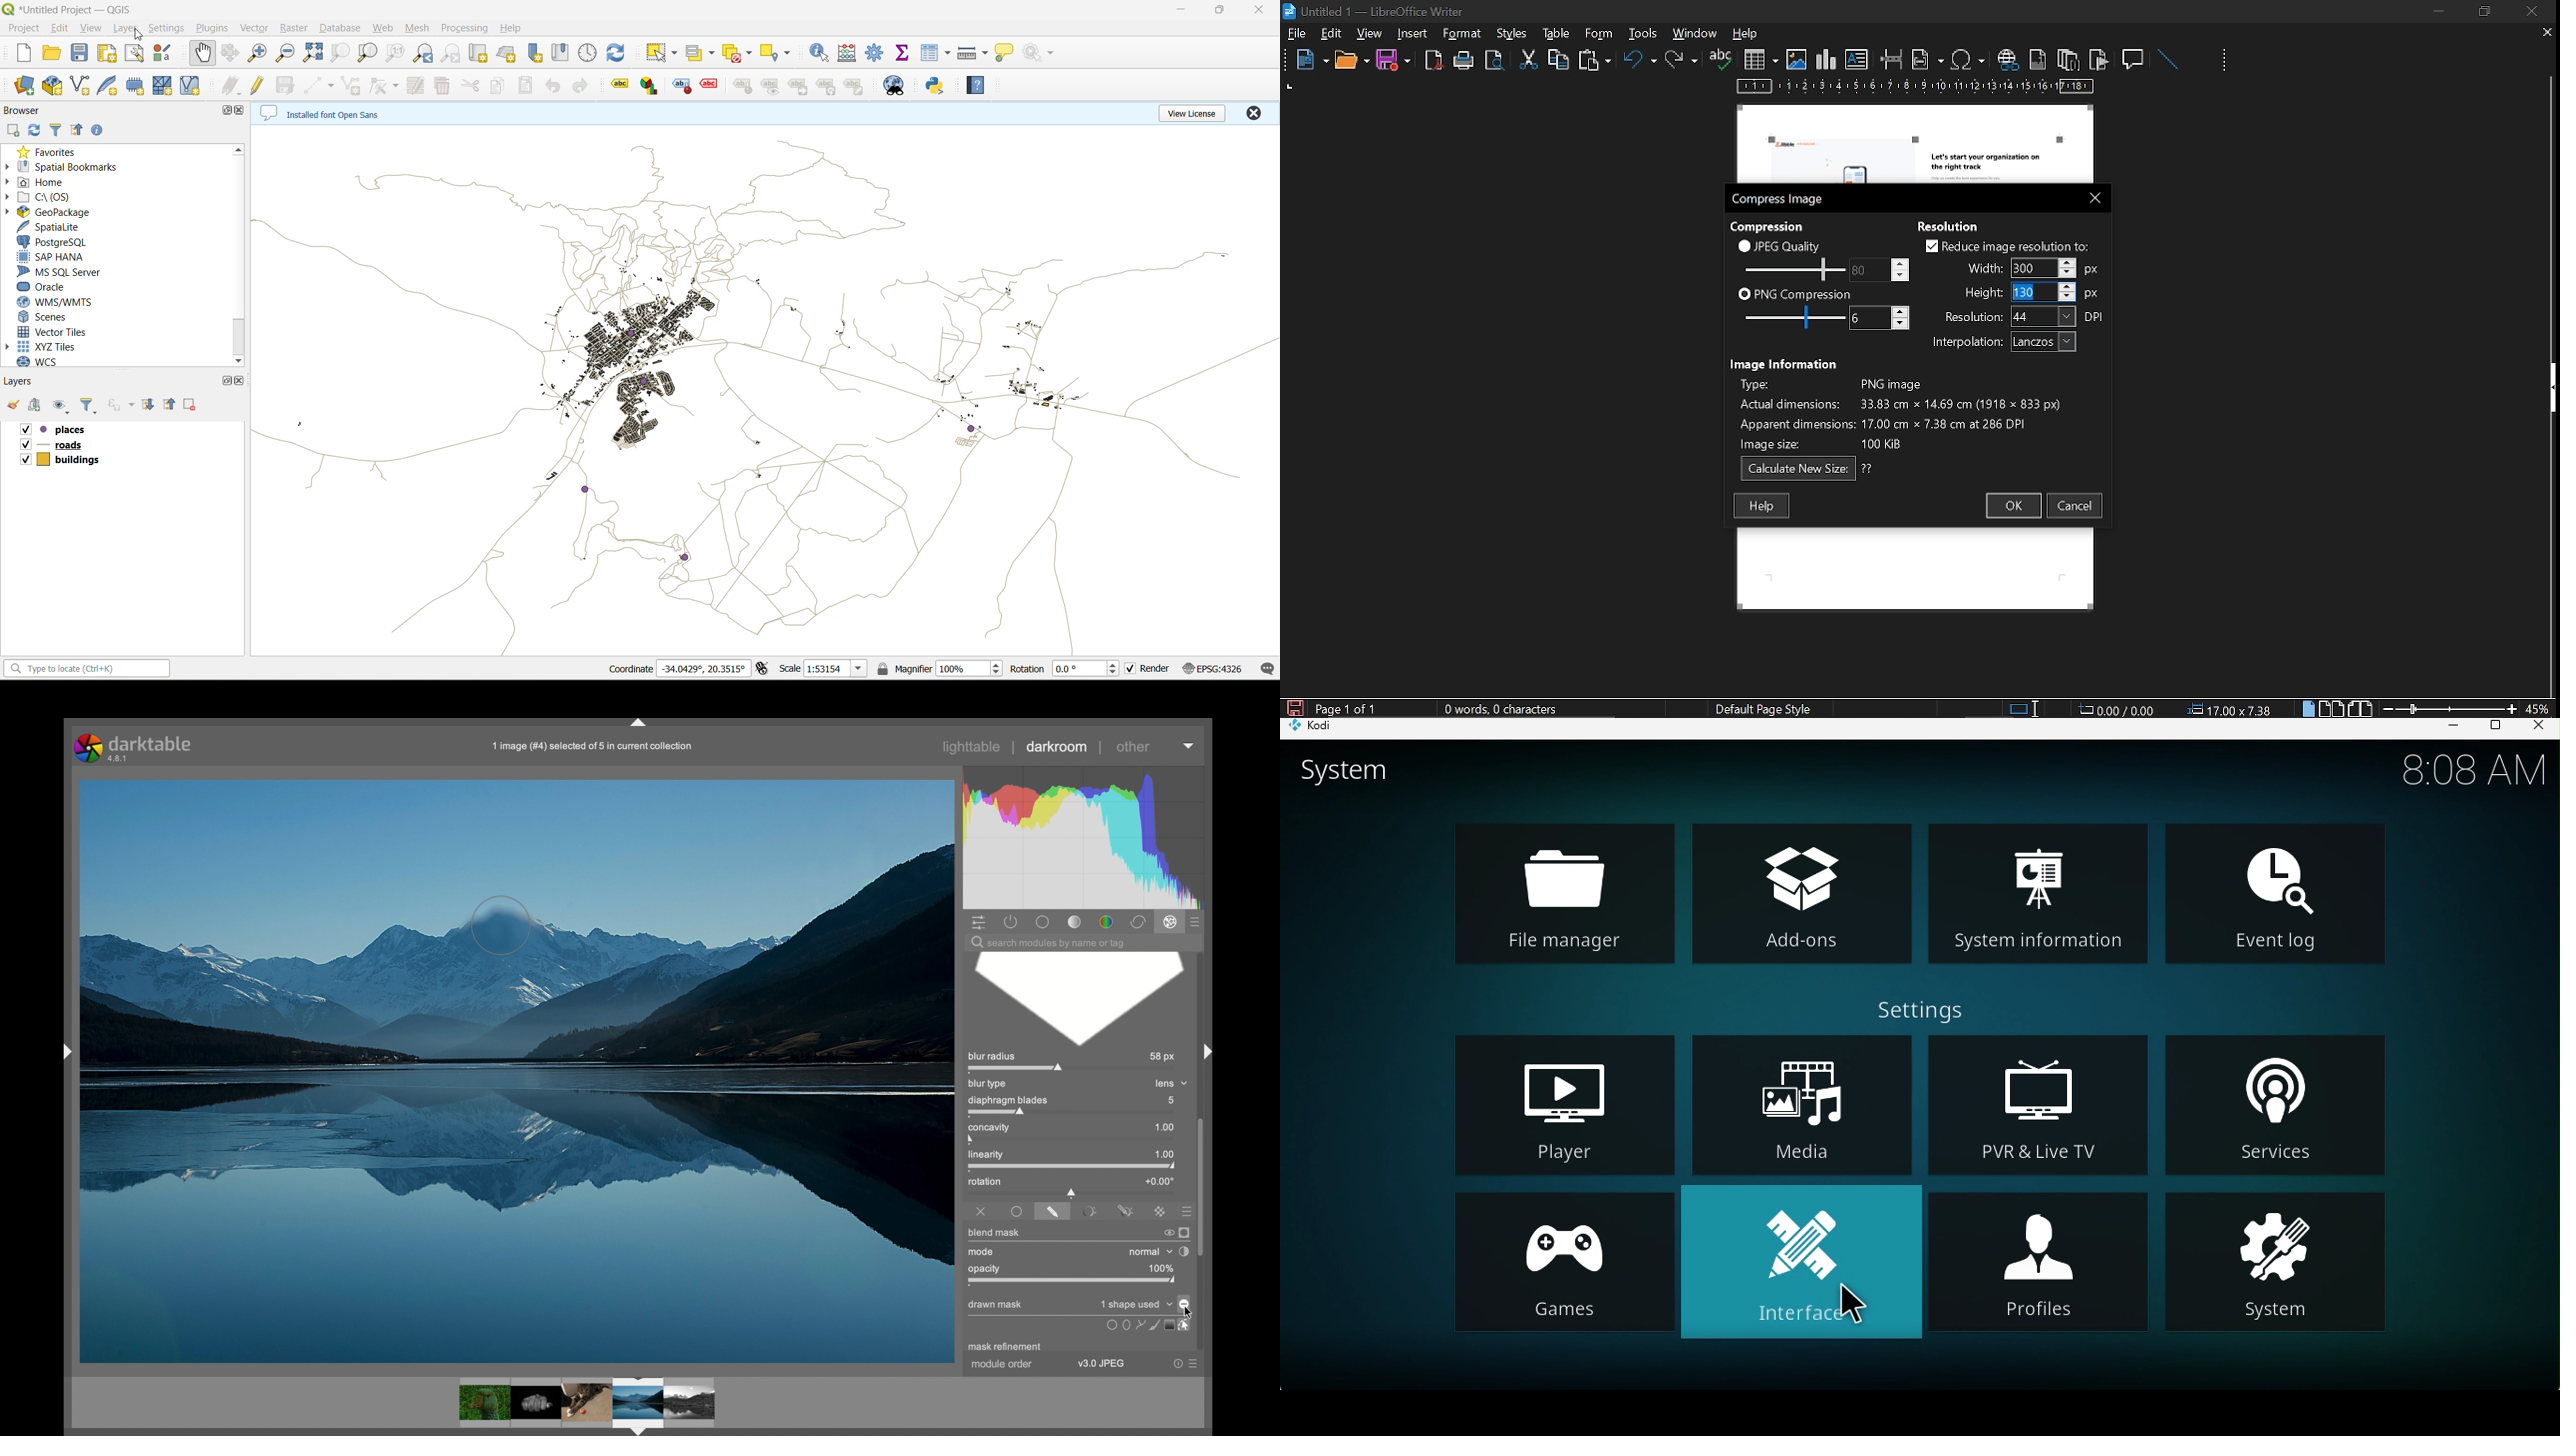  Describe the element at coordinates (1203, 1186) in the screenshot. I see `scroll box` at that location.